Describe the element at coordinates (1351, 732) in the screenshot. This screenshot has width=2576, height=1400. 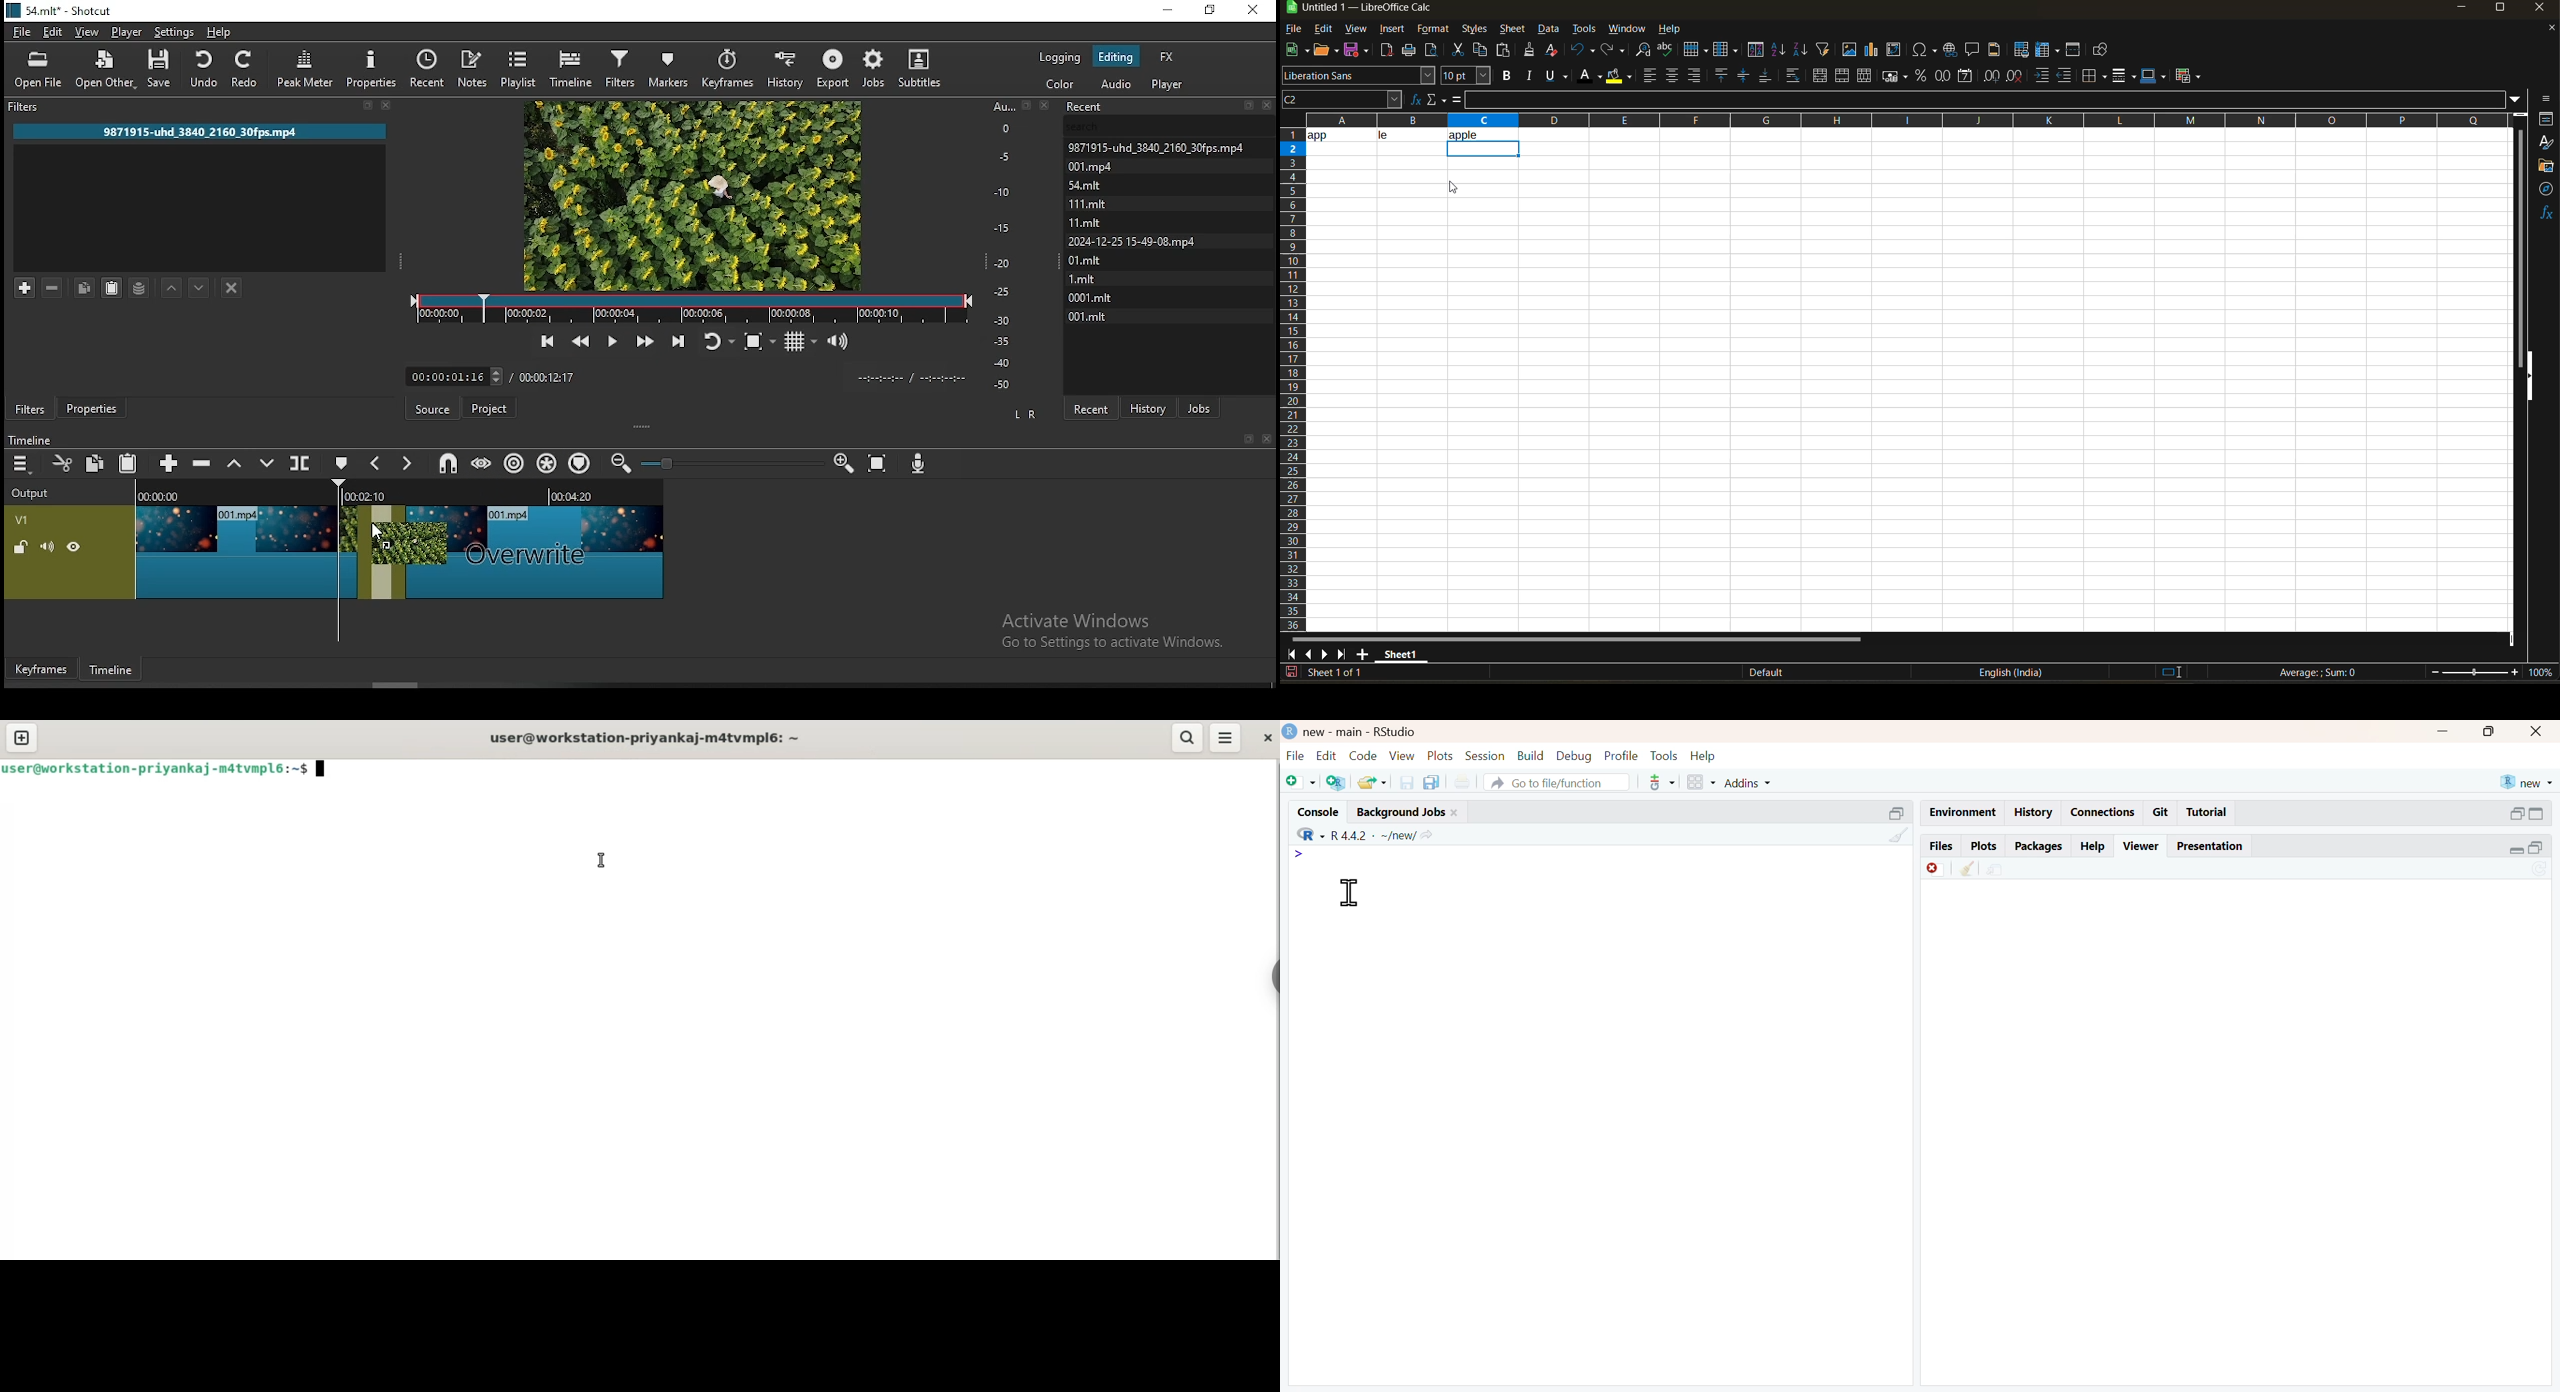
I see `new - main - RStudio` at that location.